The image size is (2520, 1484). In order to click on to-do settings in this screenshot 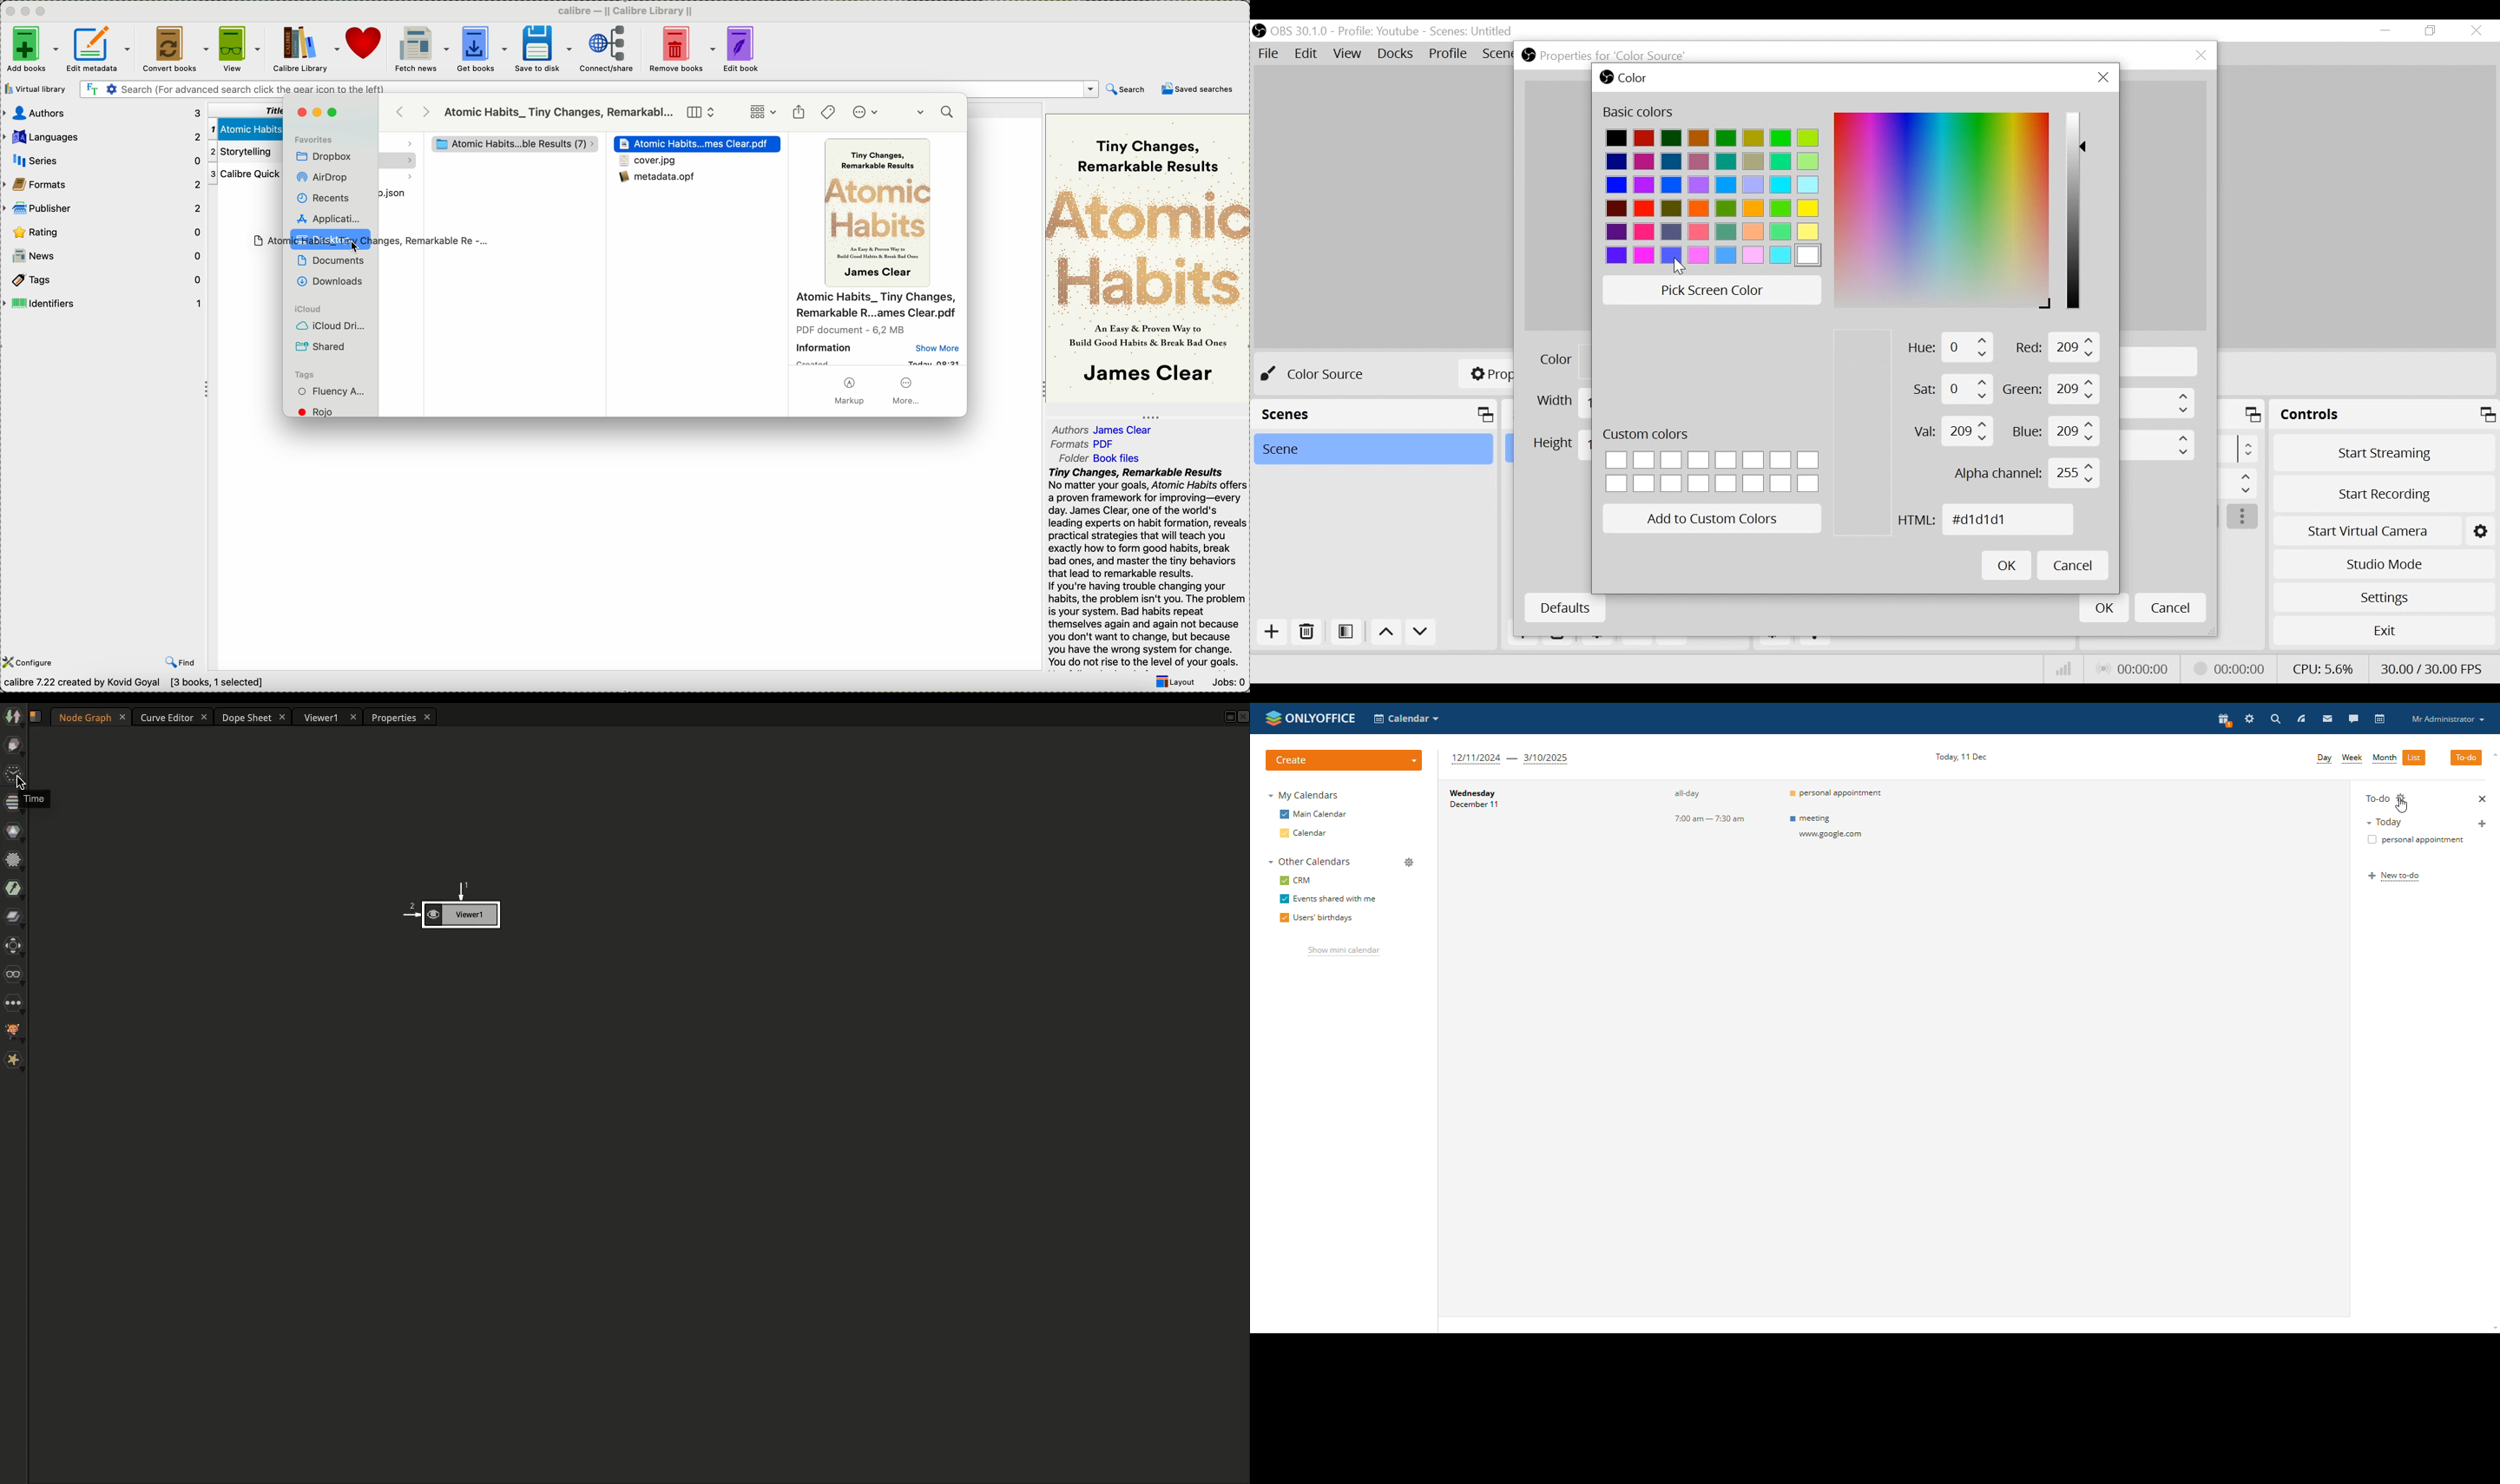, I will do `click(2403, 797)`.